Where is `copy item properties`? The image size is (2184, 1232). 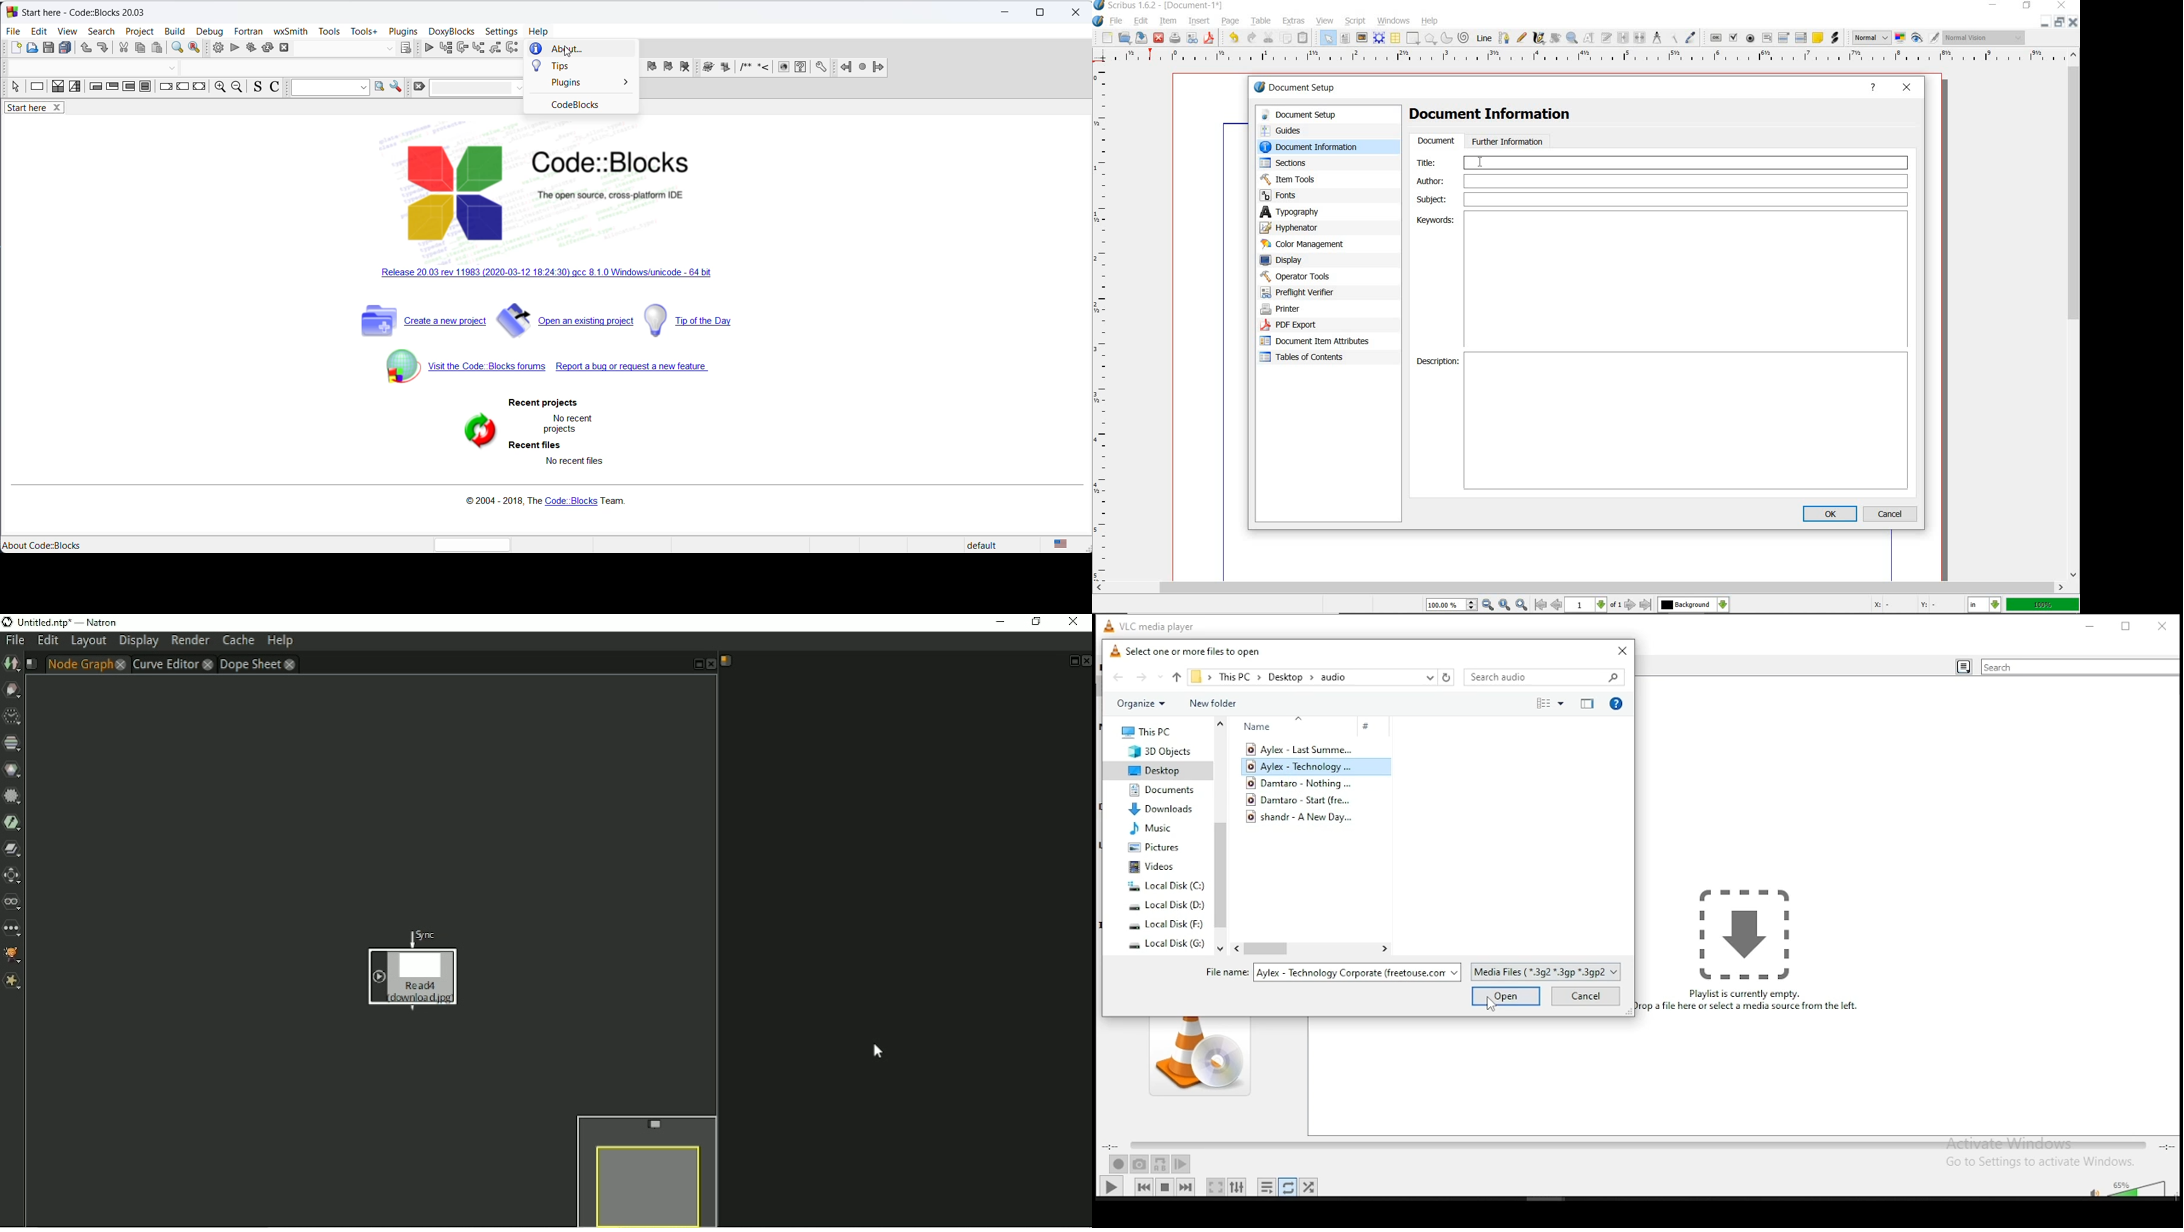
copy item properties is located at coordinates (1672, 38).